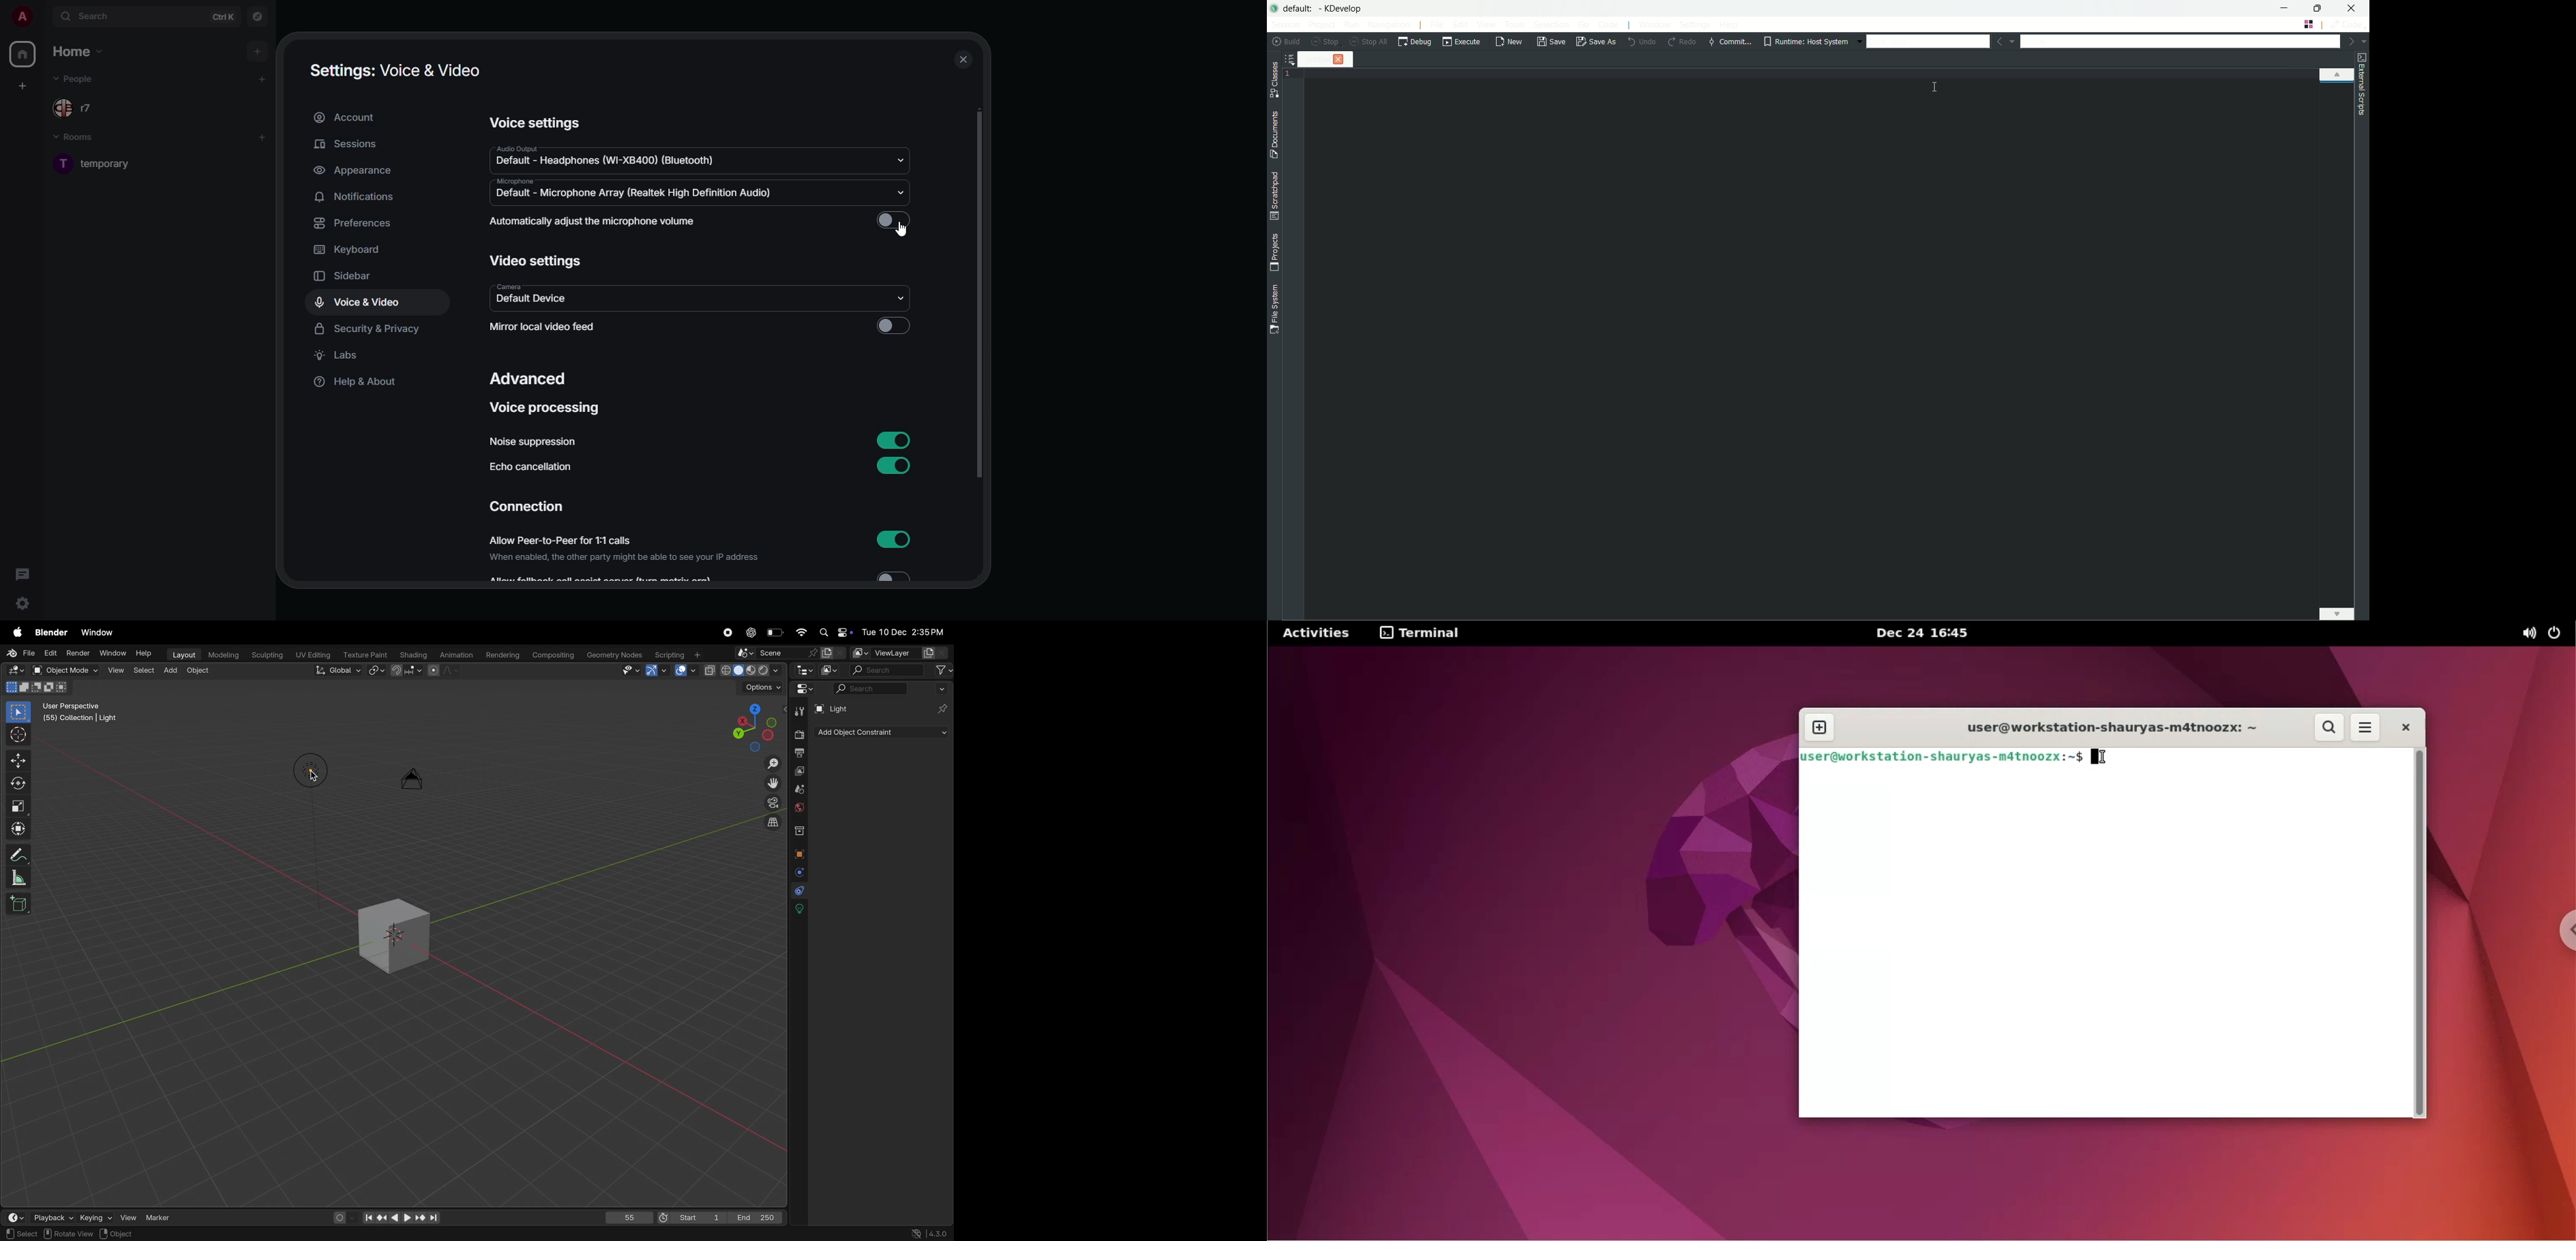  What do you see at coordinates (595, 222) in the screenshot?
I see `automatically adjust microphone volume` at bounding box center [595, 222].